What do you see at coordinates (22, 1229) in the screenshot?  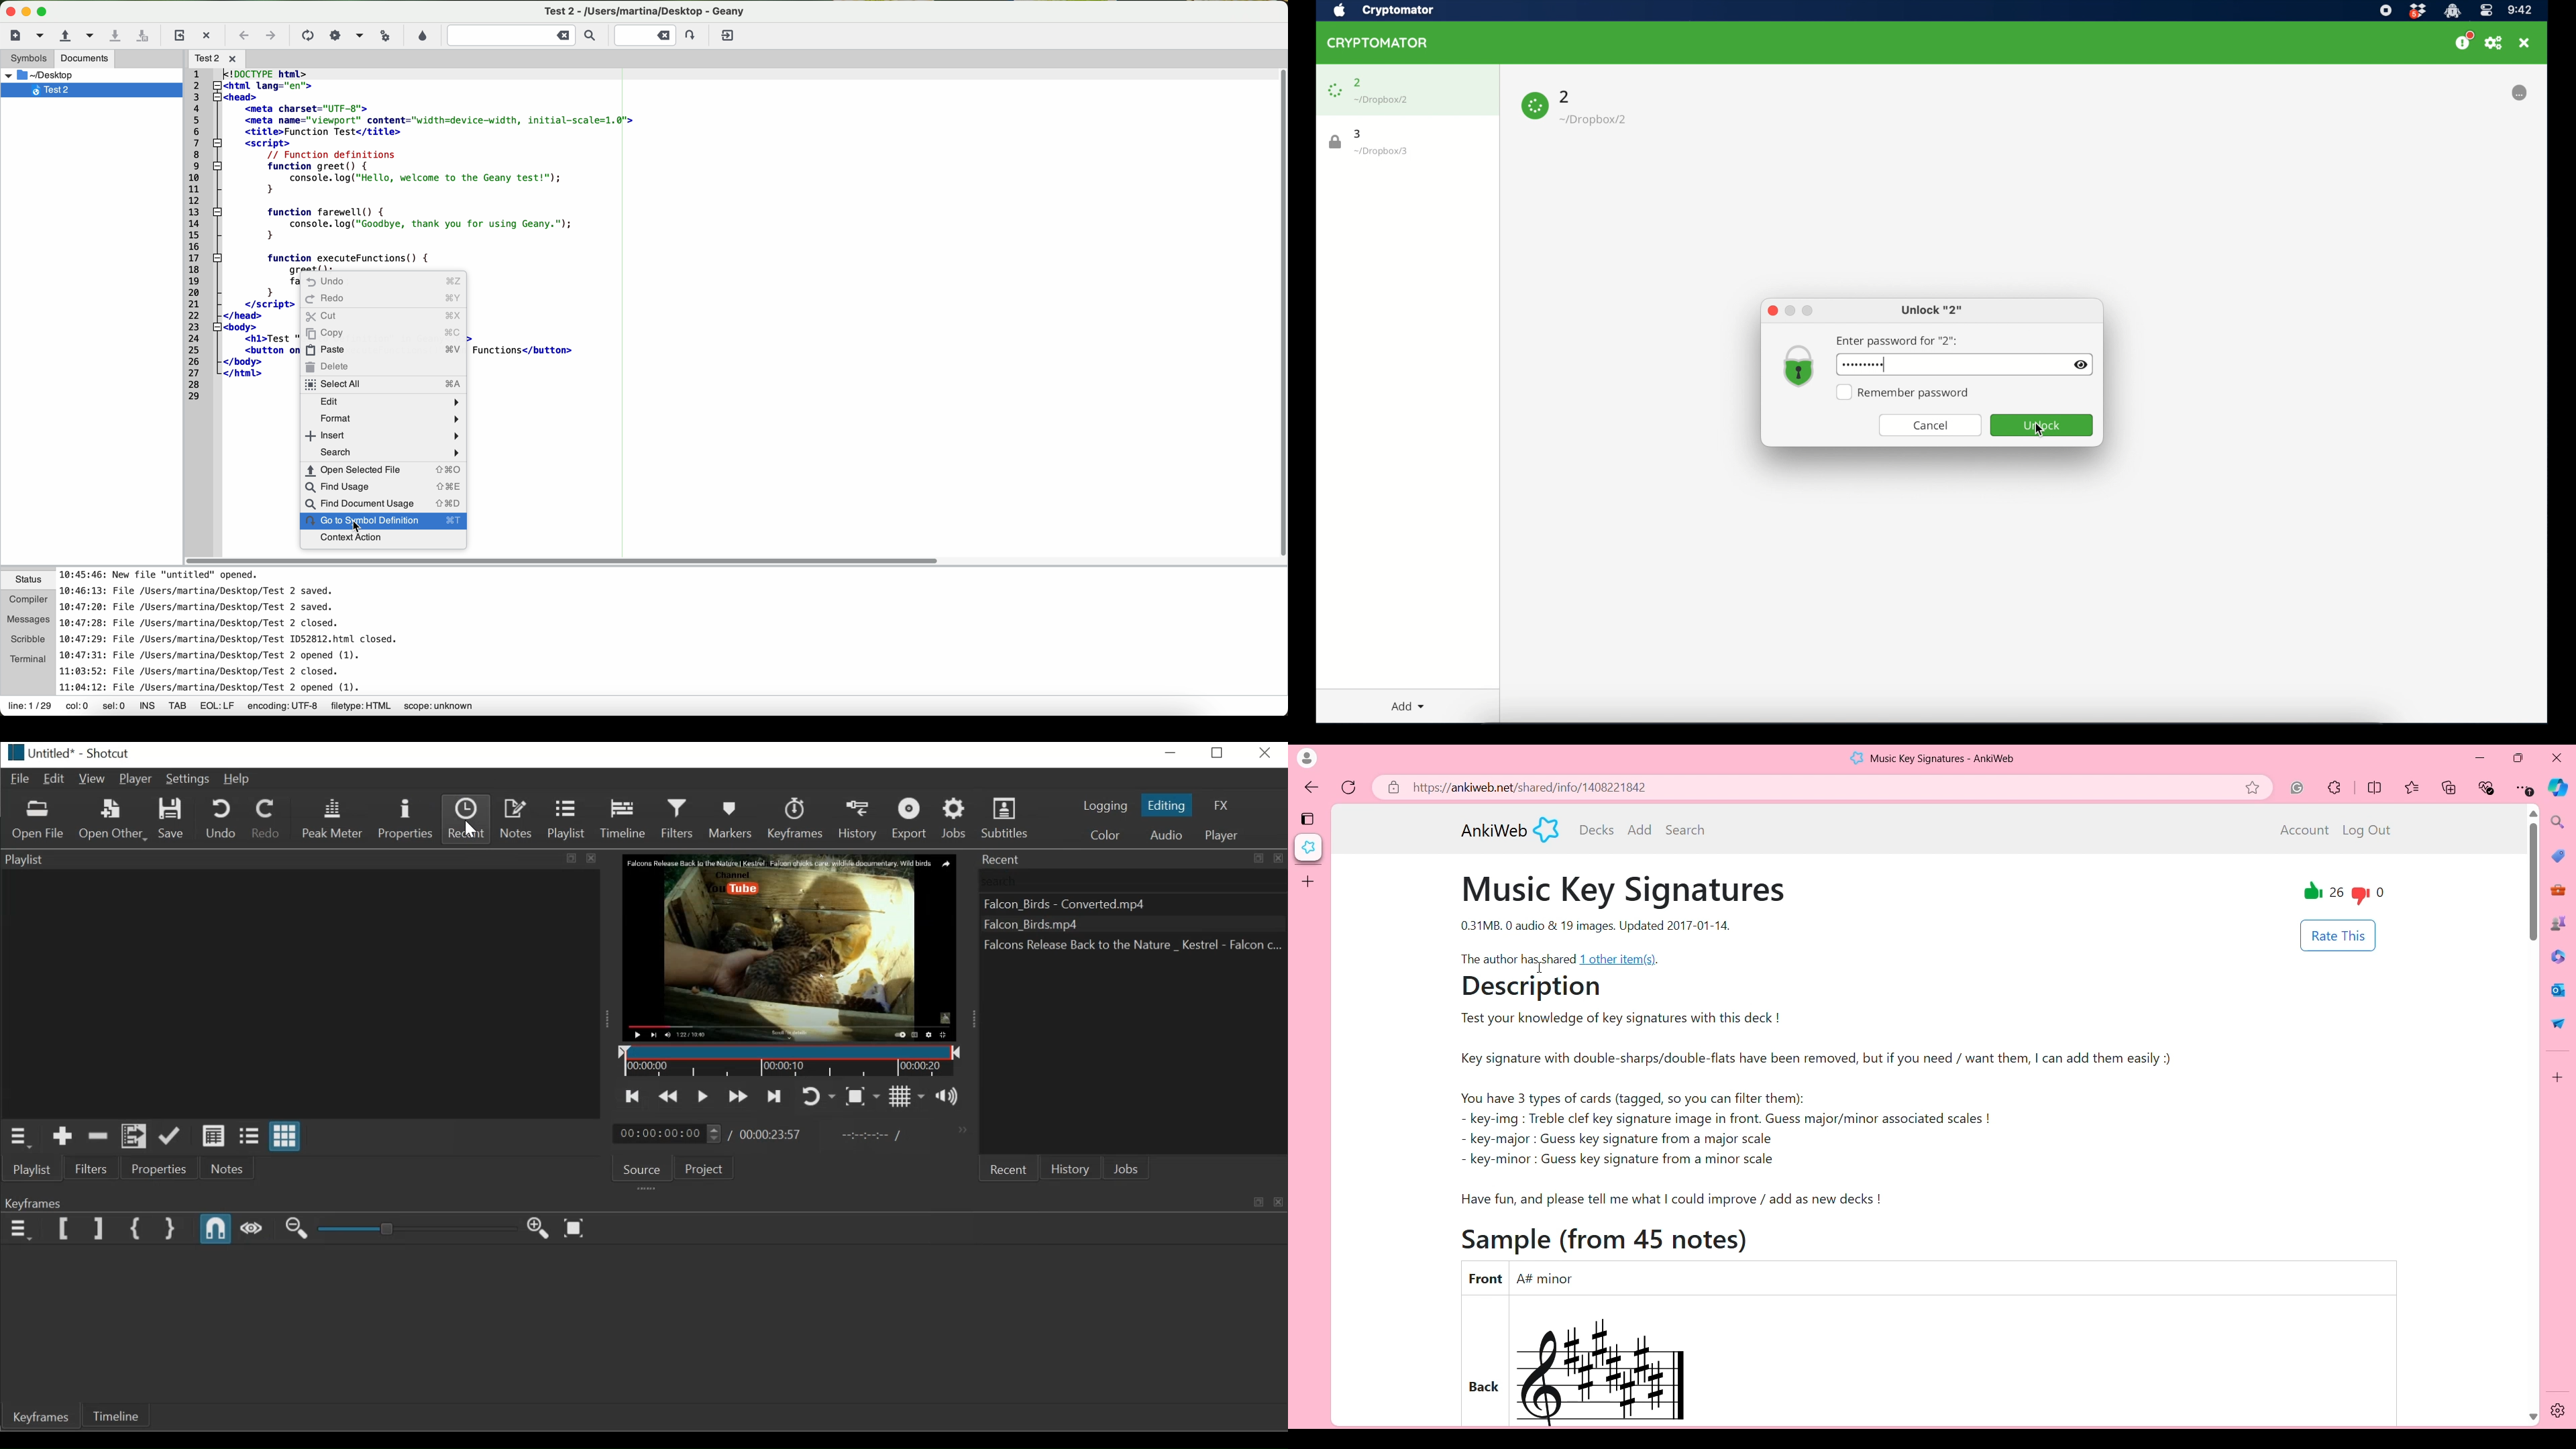 I see `Keyframe menu` at bounding box center [22, 1229].